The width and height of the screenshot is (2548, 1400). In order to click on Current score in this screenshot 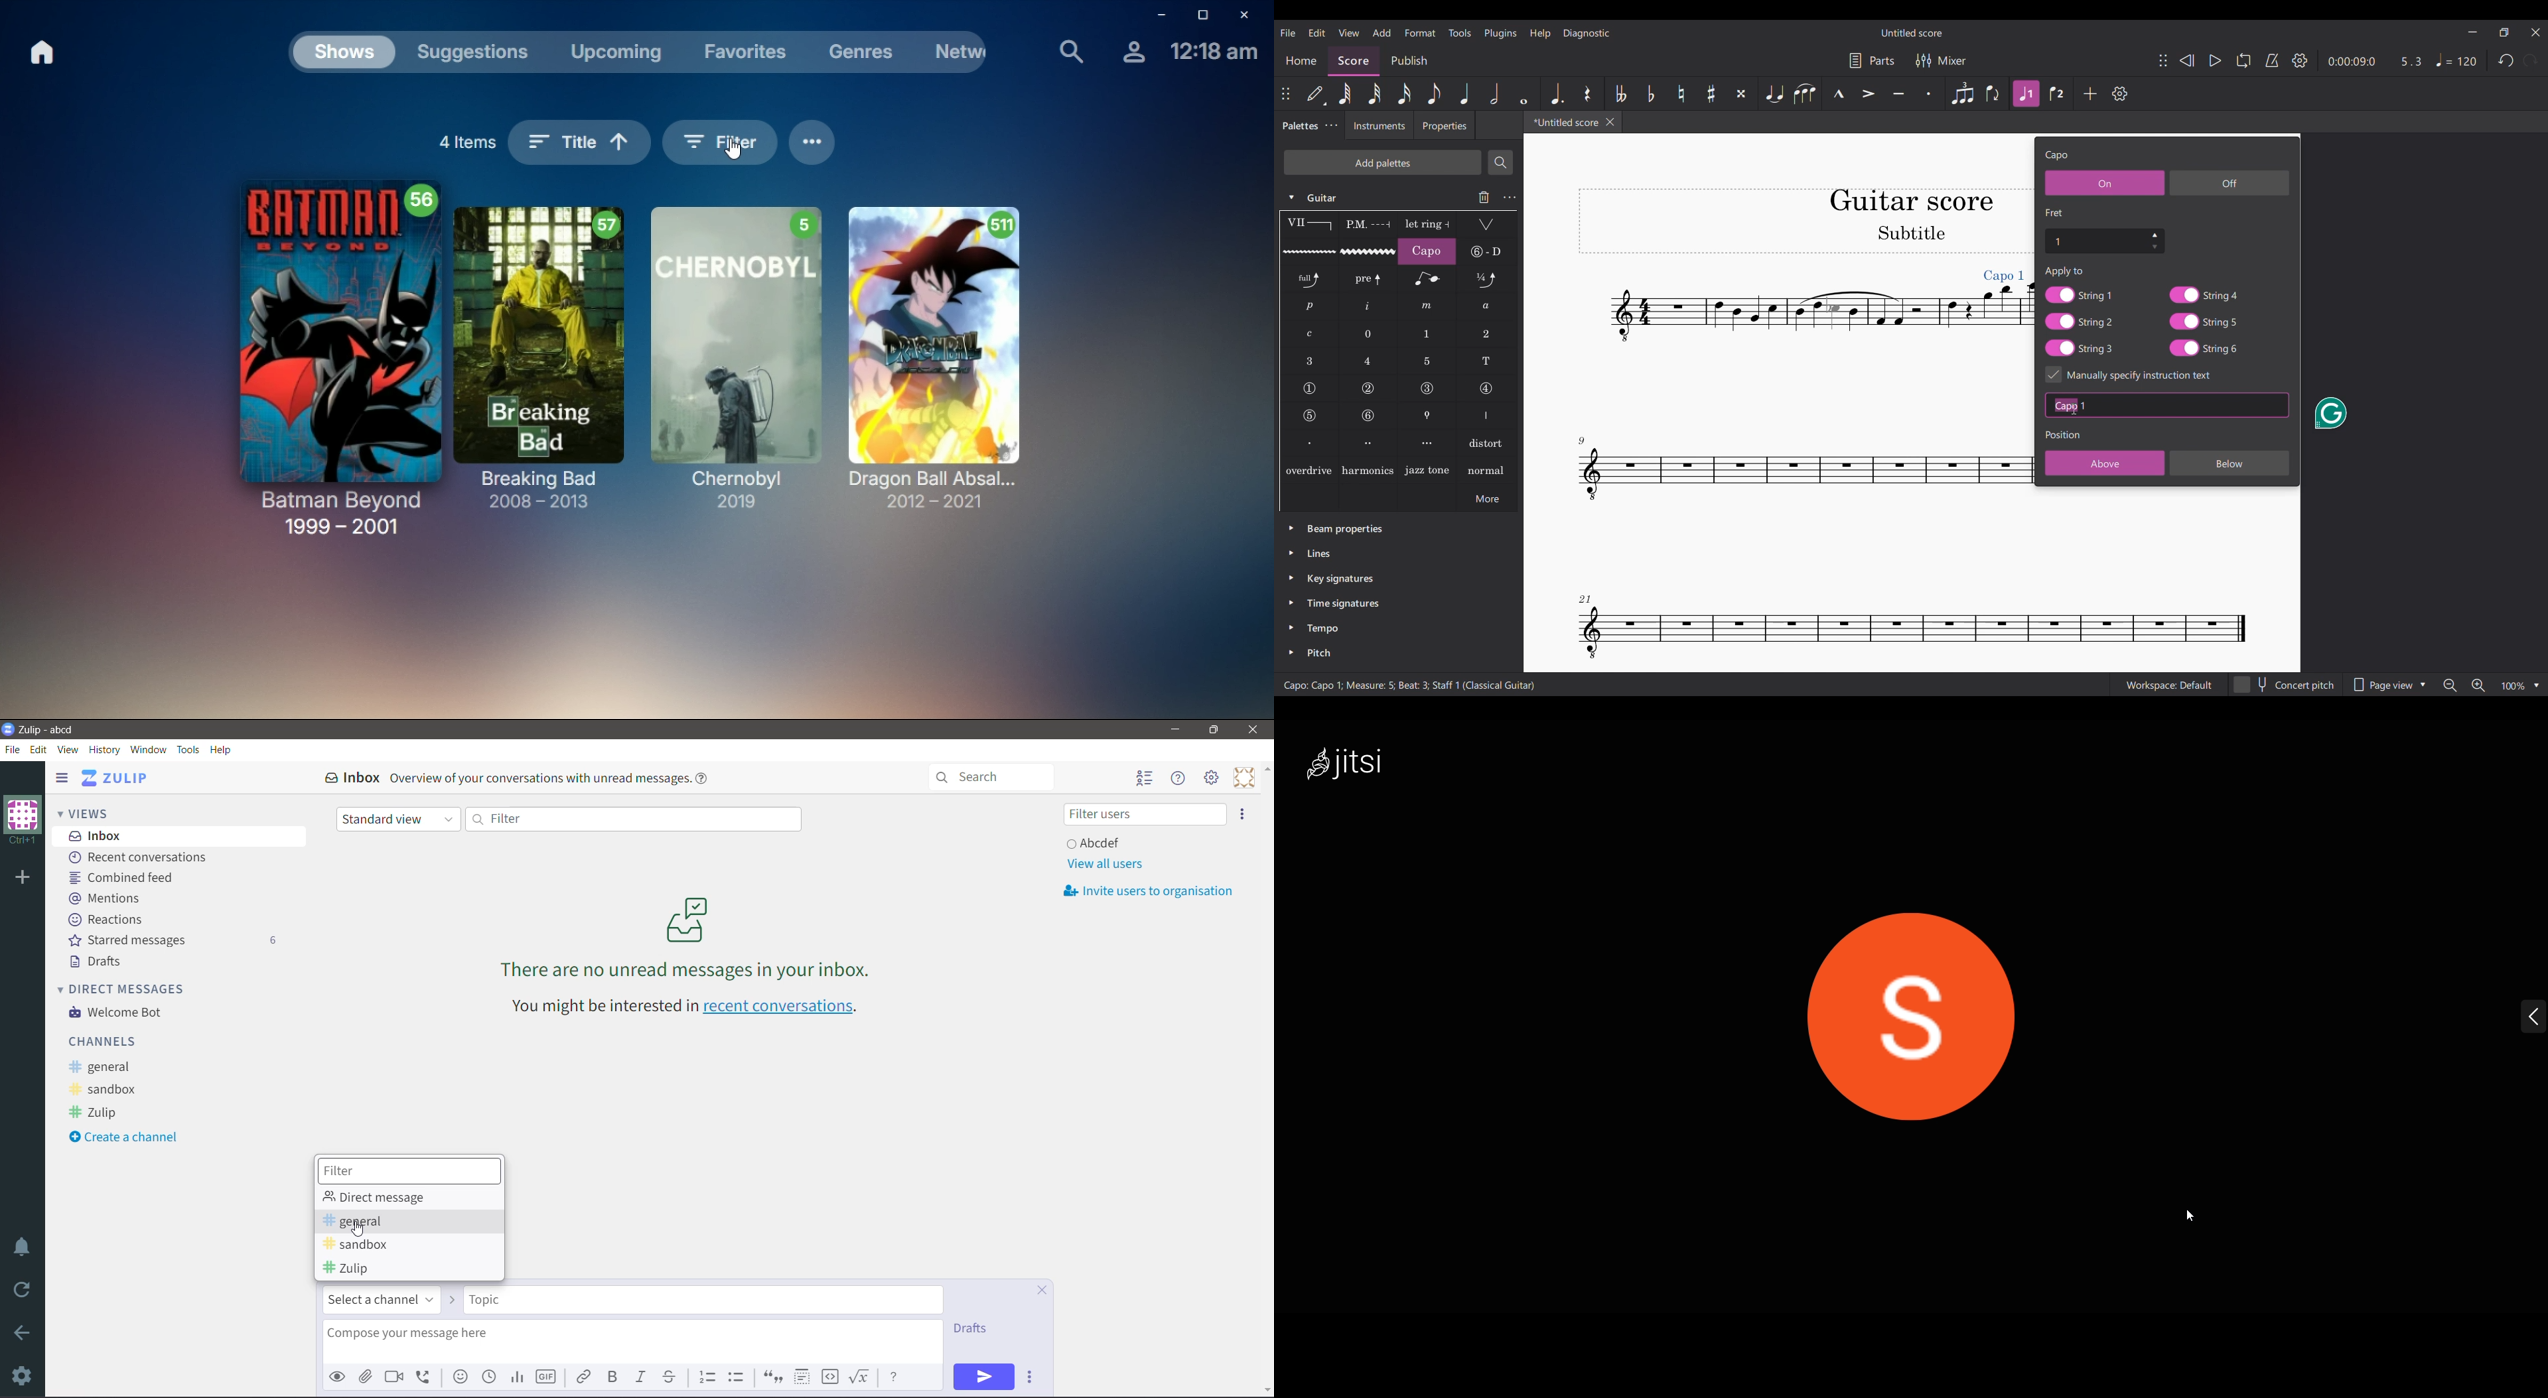, I will do `click(1752, 403)`.